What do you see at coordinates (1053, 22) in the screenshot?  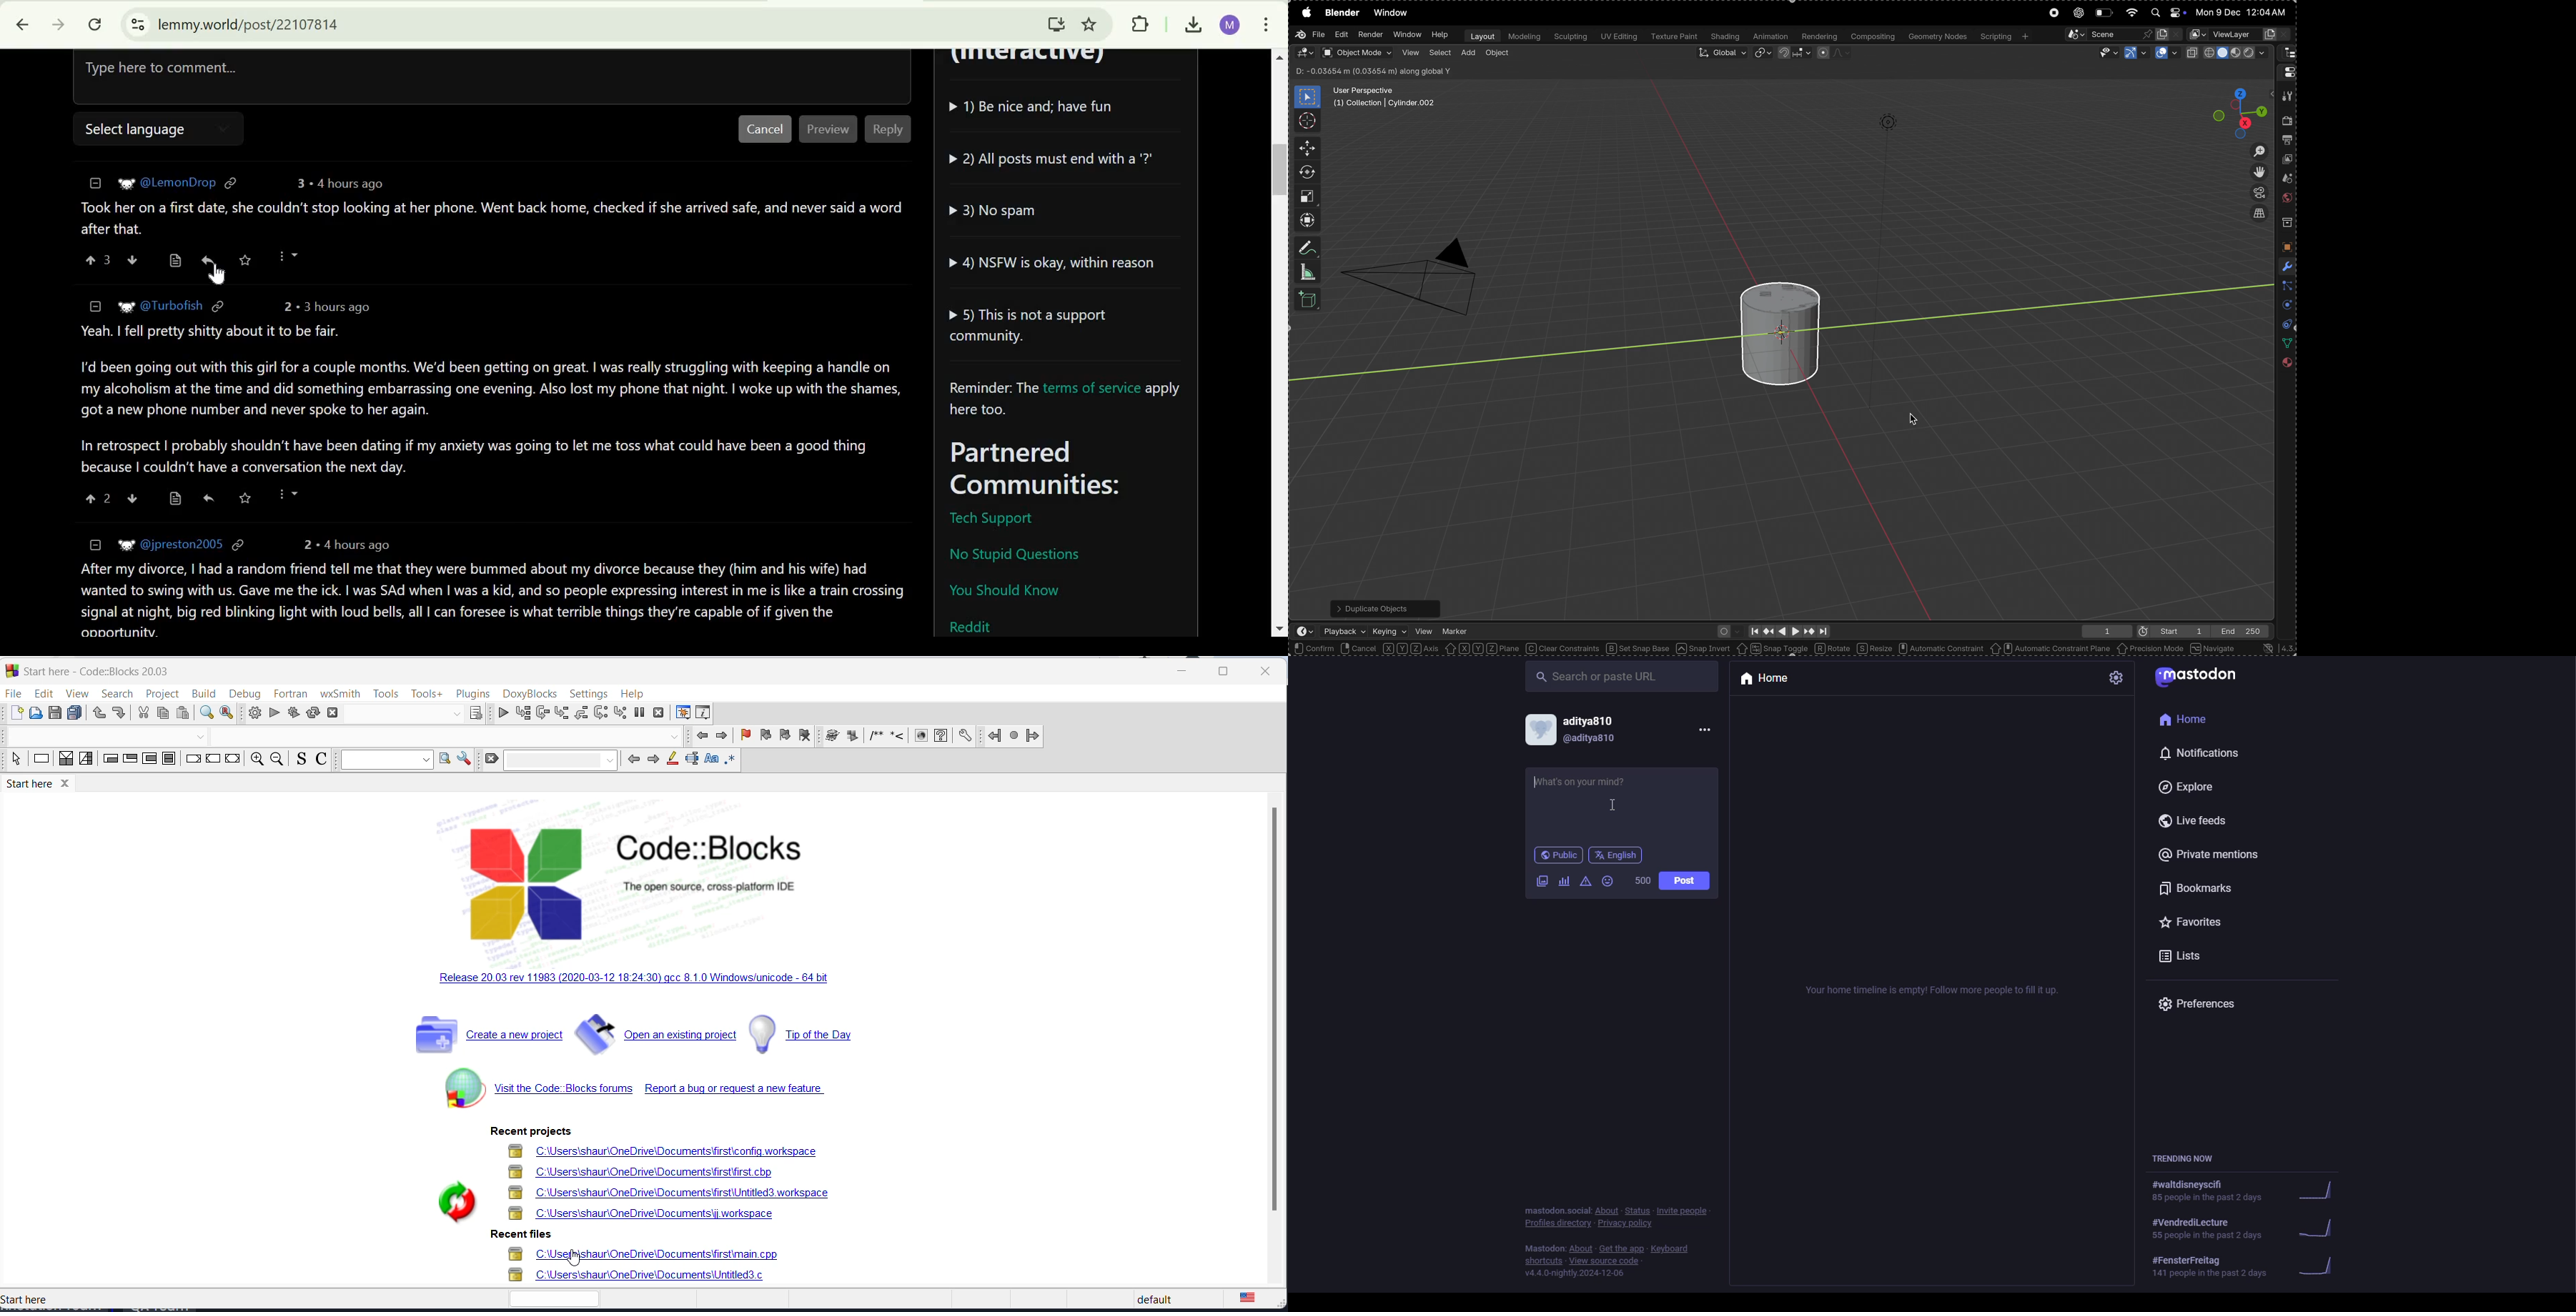 I see `Install Lemmy.World` at bounding box center [1053, 22].